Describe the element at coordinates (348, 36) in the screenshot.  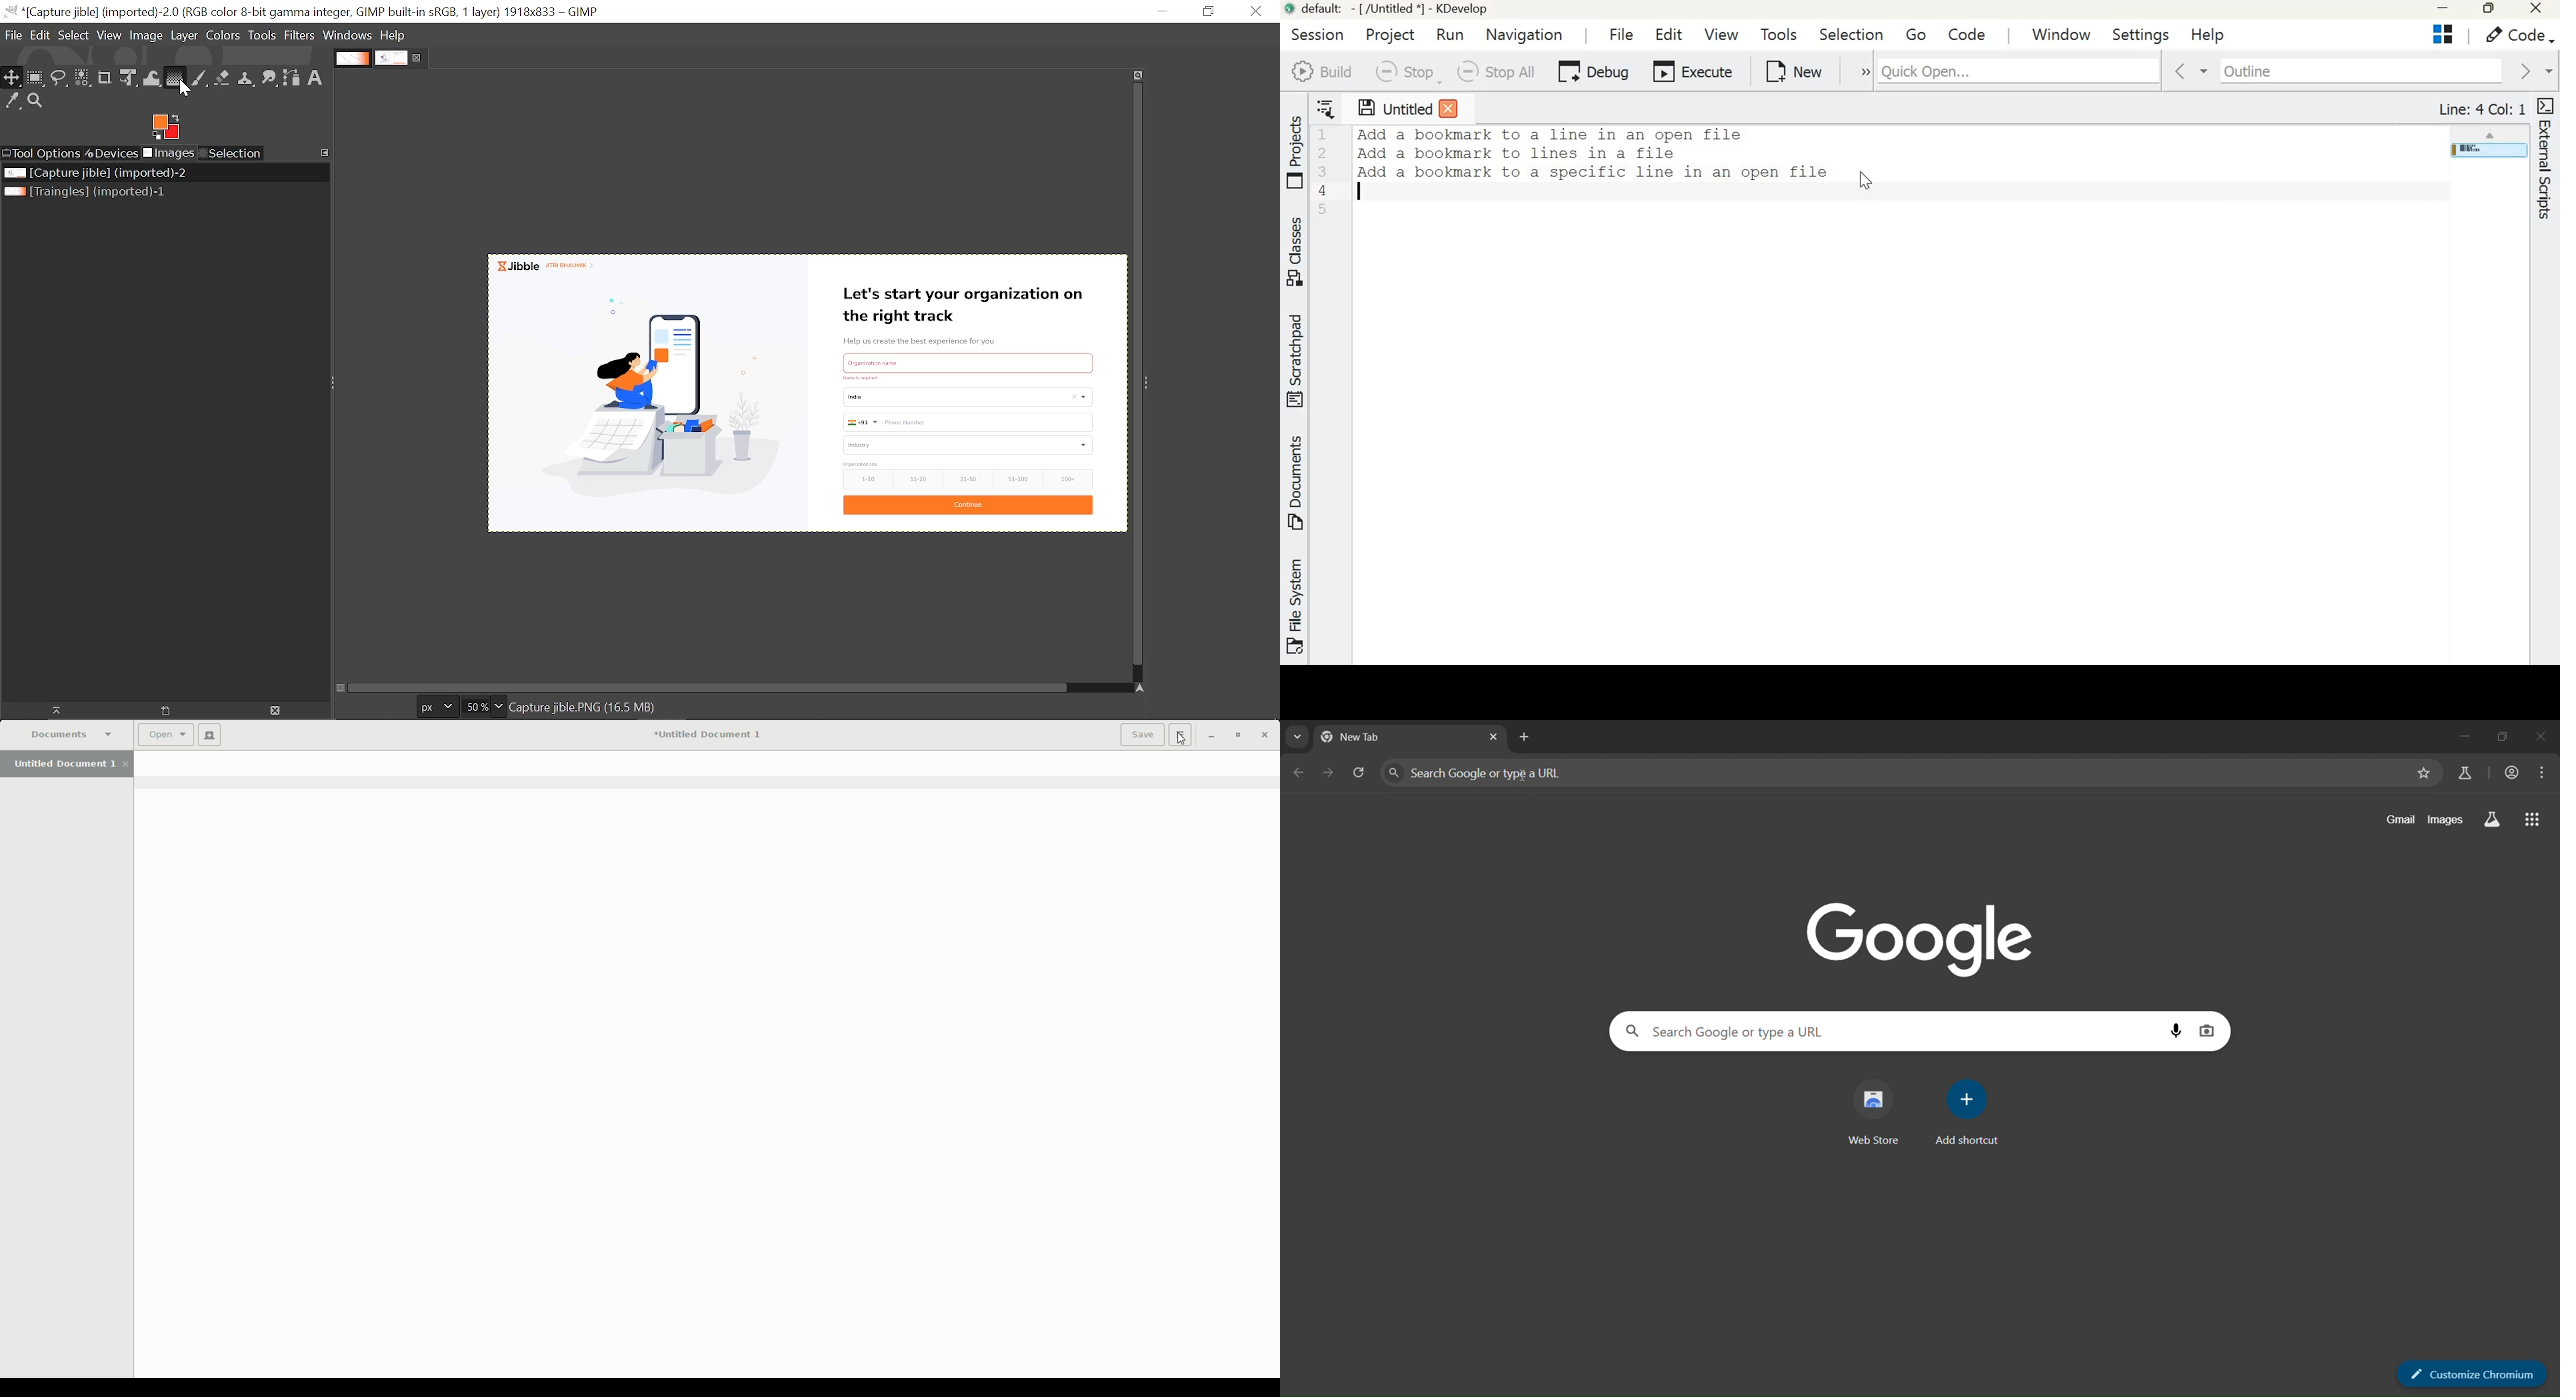
I see `Windows` at that location.